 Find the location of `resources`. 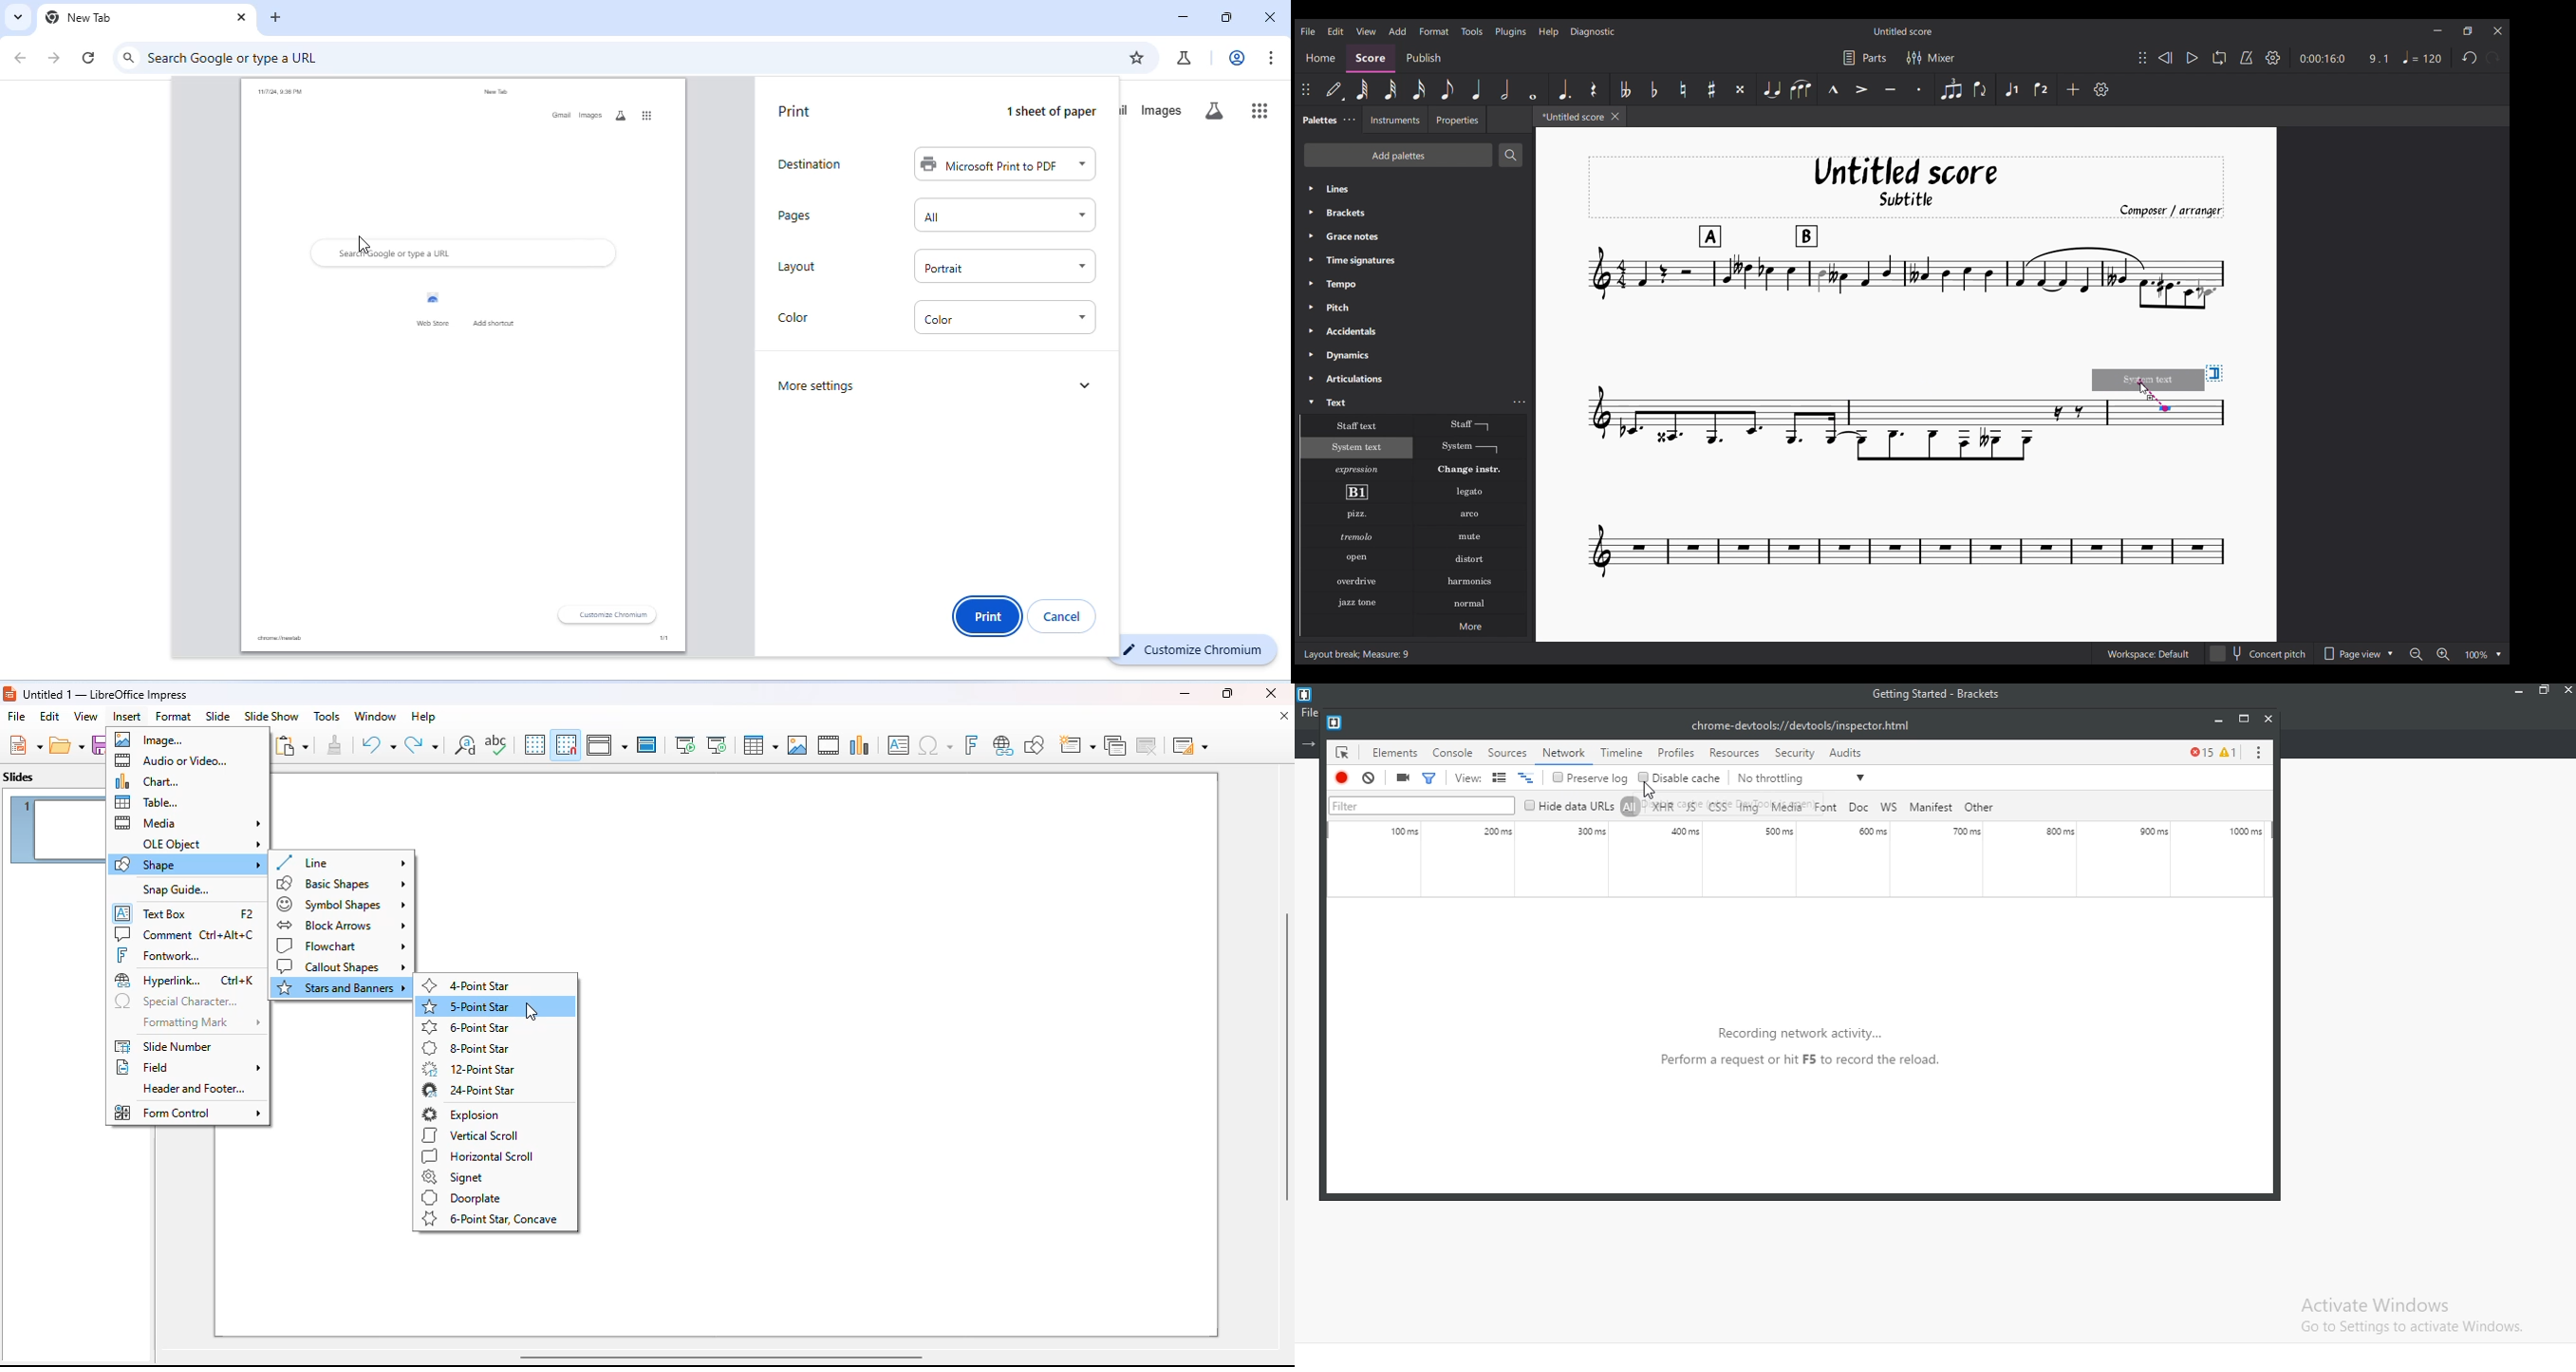

resources is located at coordinates (1735, 752).